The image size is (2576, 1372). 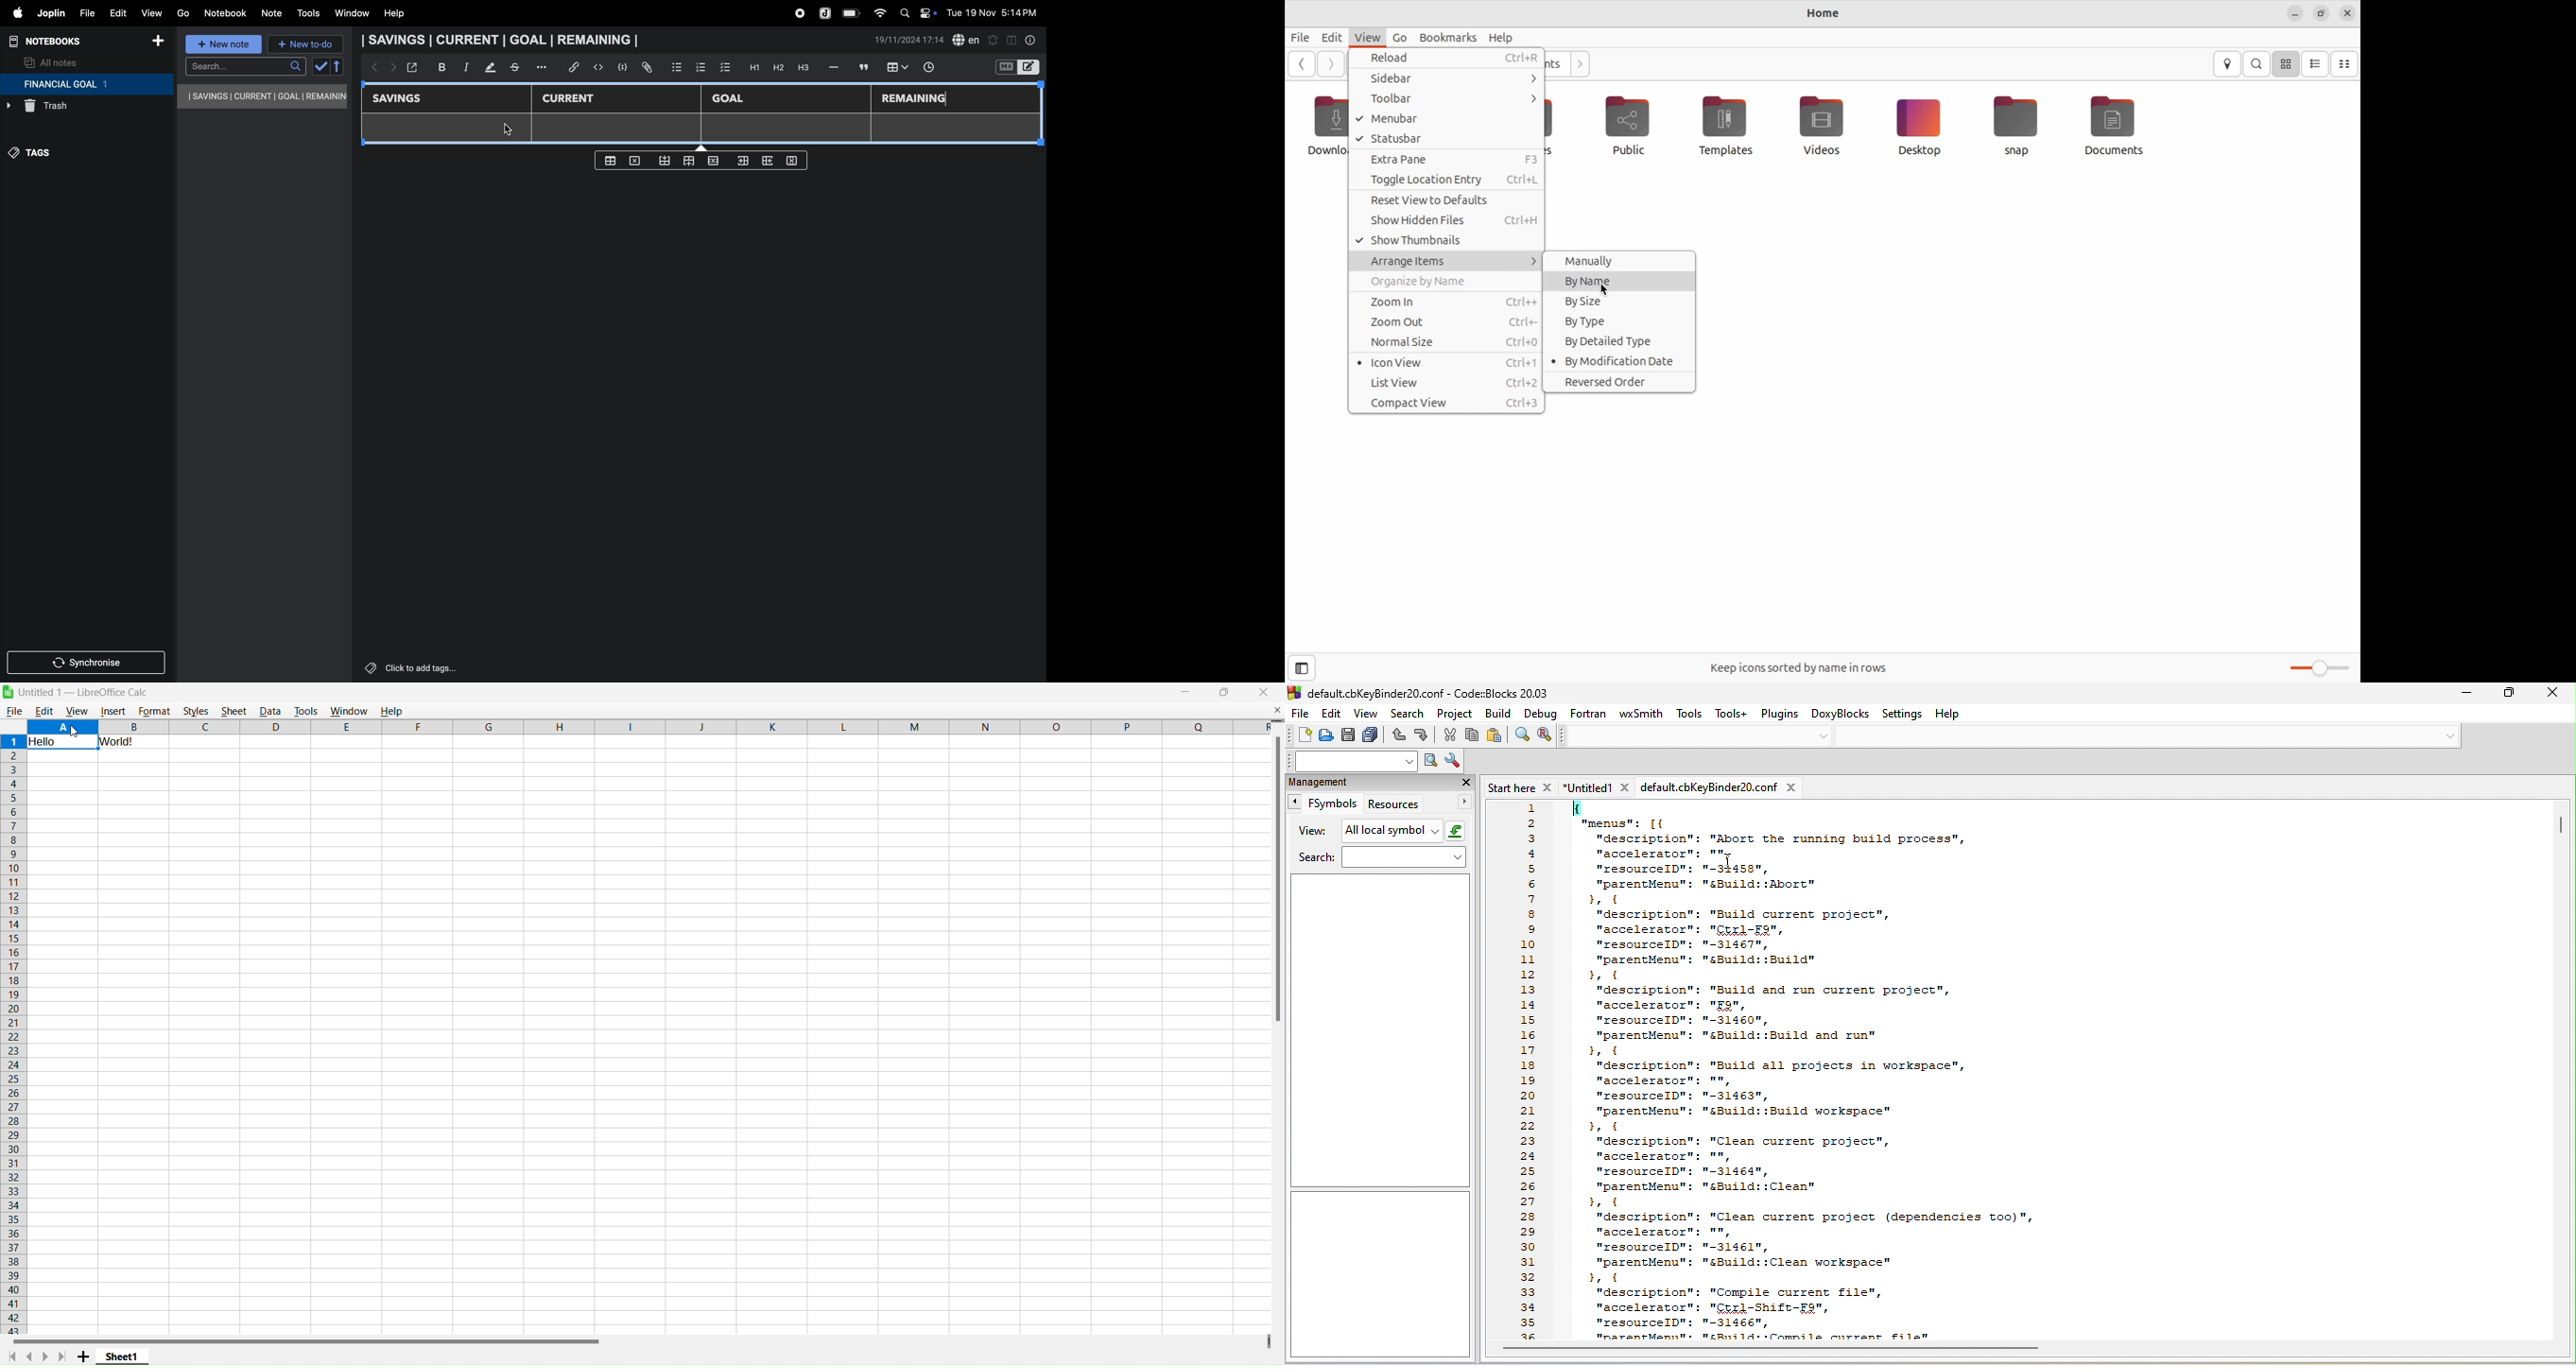 I want to click on click to add tags, so click(x=433, y=667).